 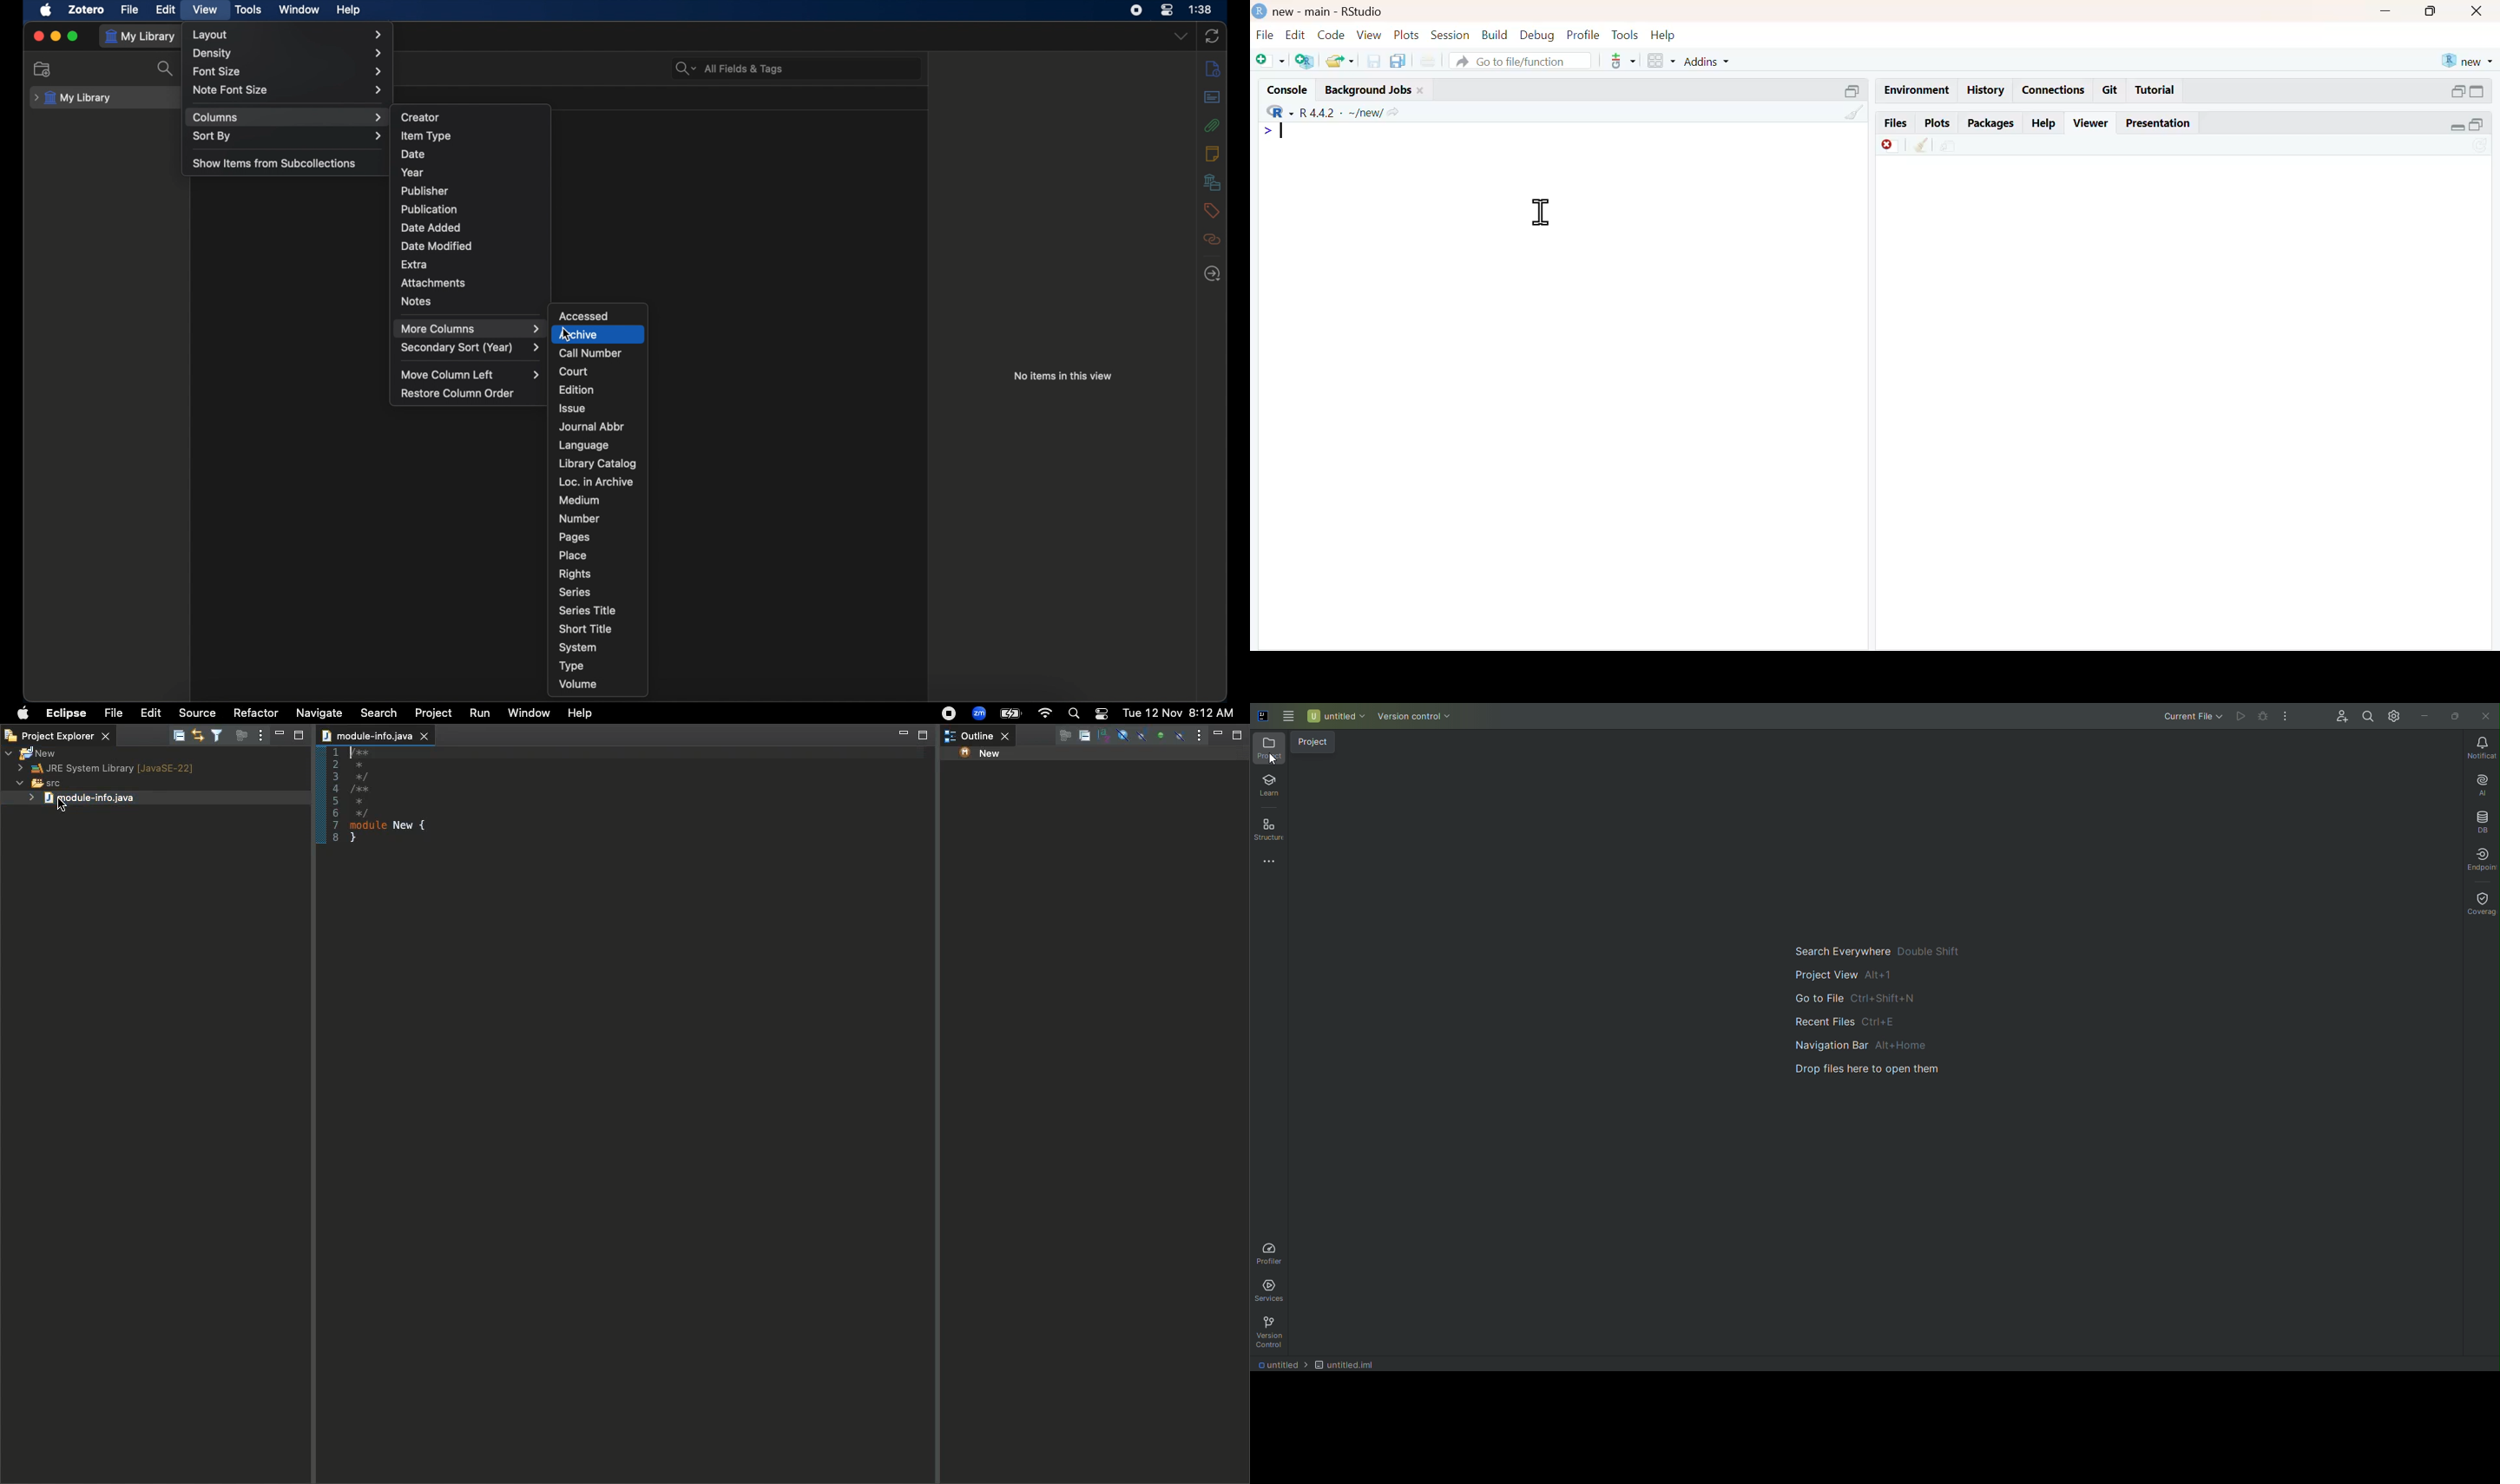 I want to click on plots, so click(x=1408, y=34).